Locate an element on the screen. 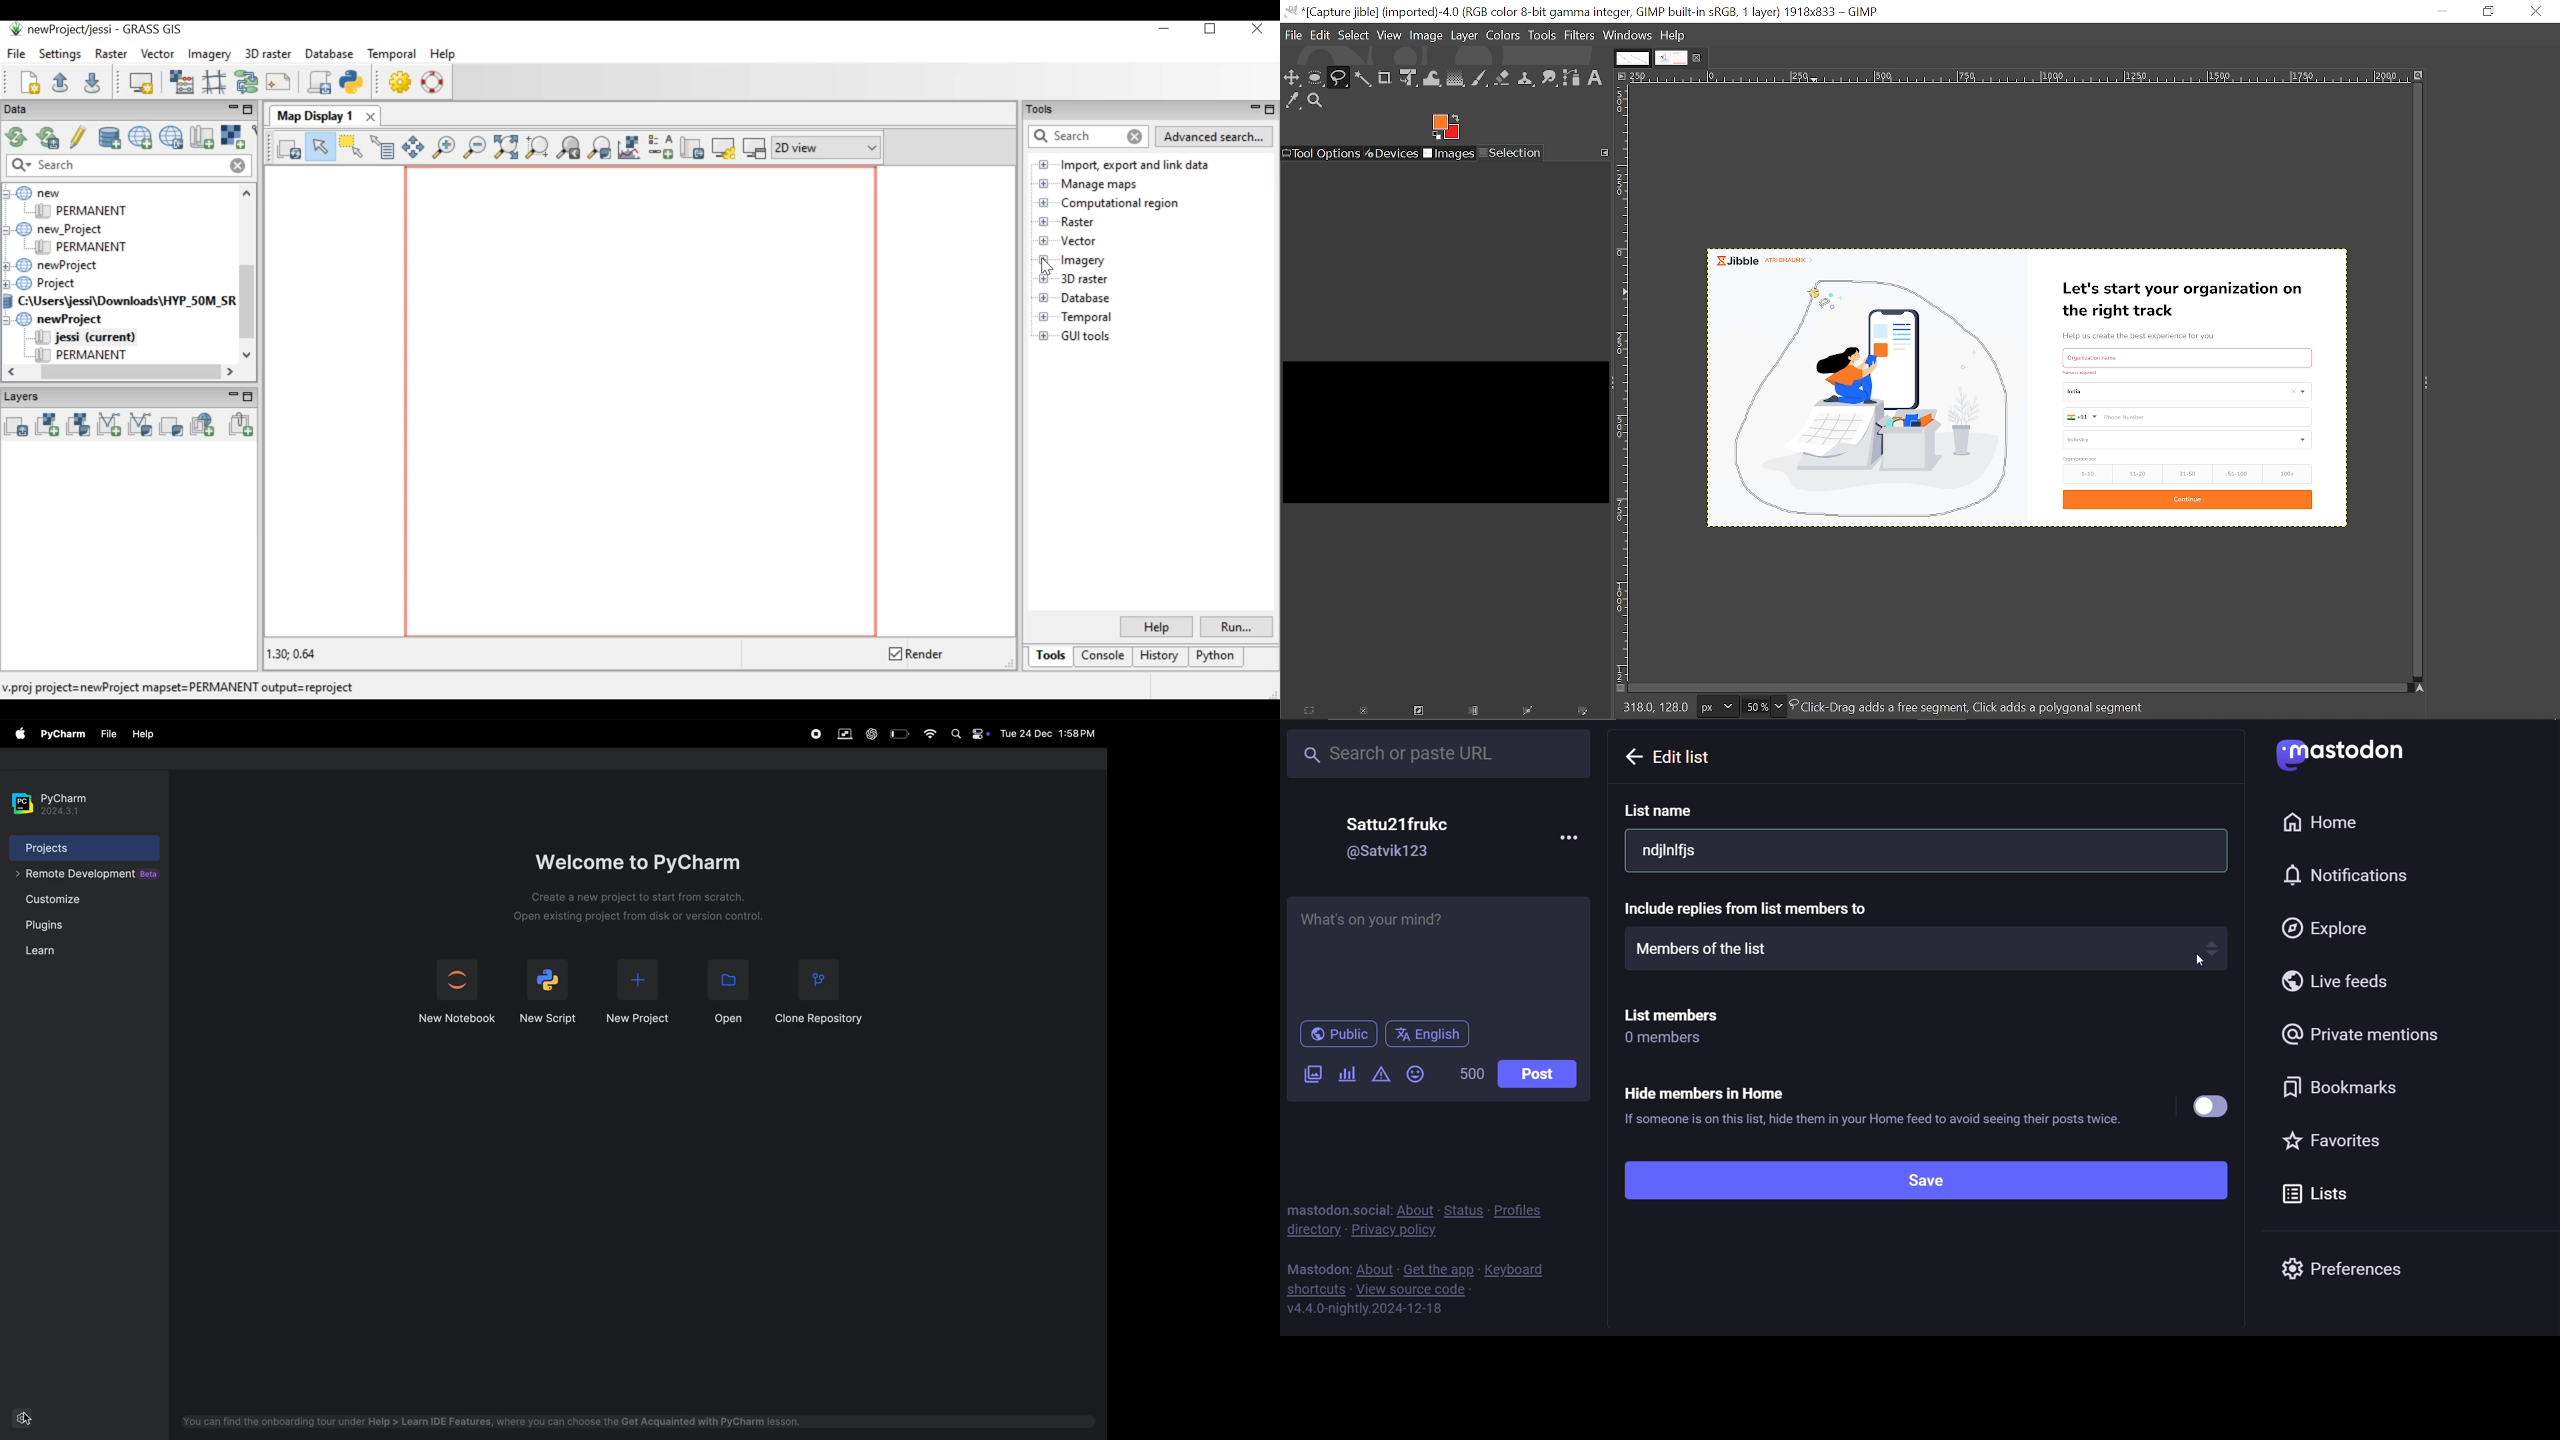 This screenshot has width=2576, height=1456. preferences is located at coordinates (2342, 1265).